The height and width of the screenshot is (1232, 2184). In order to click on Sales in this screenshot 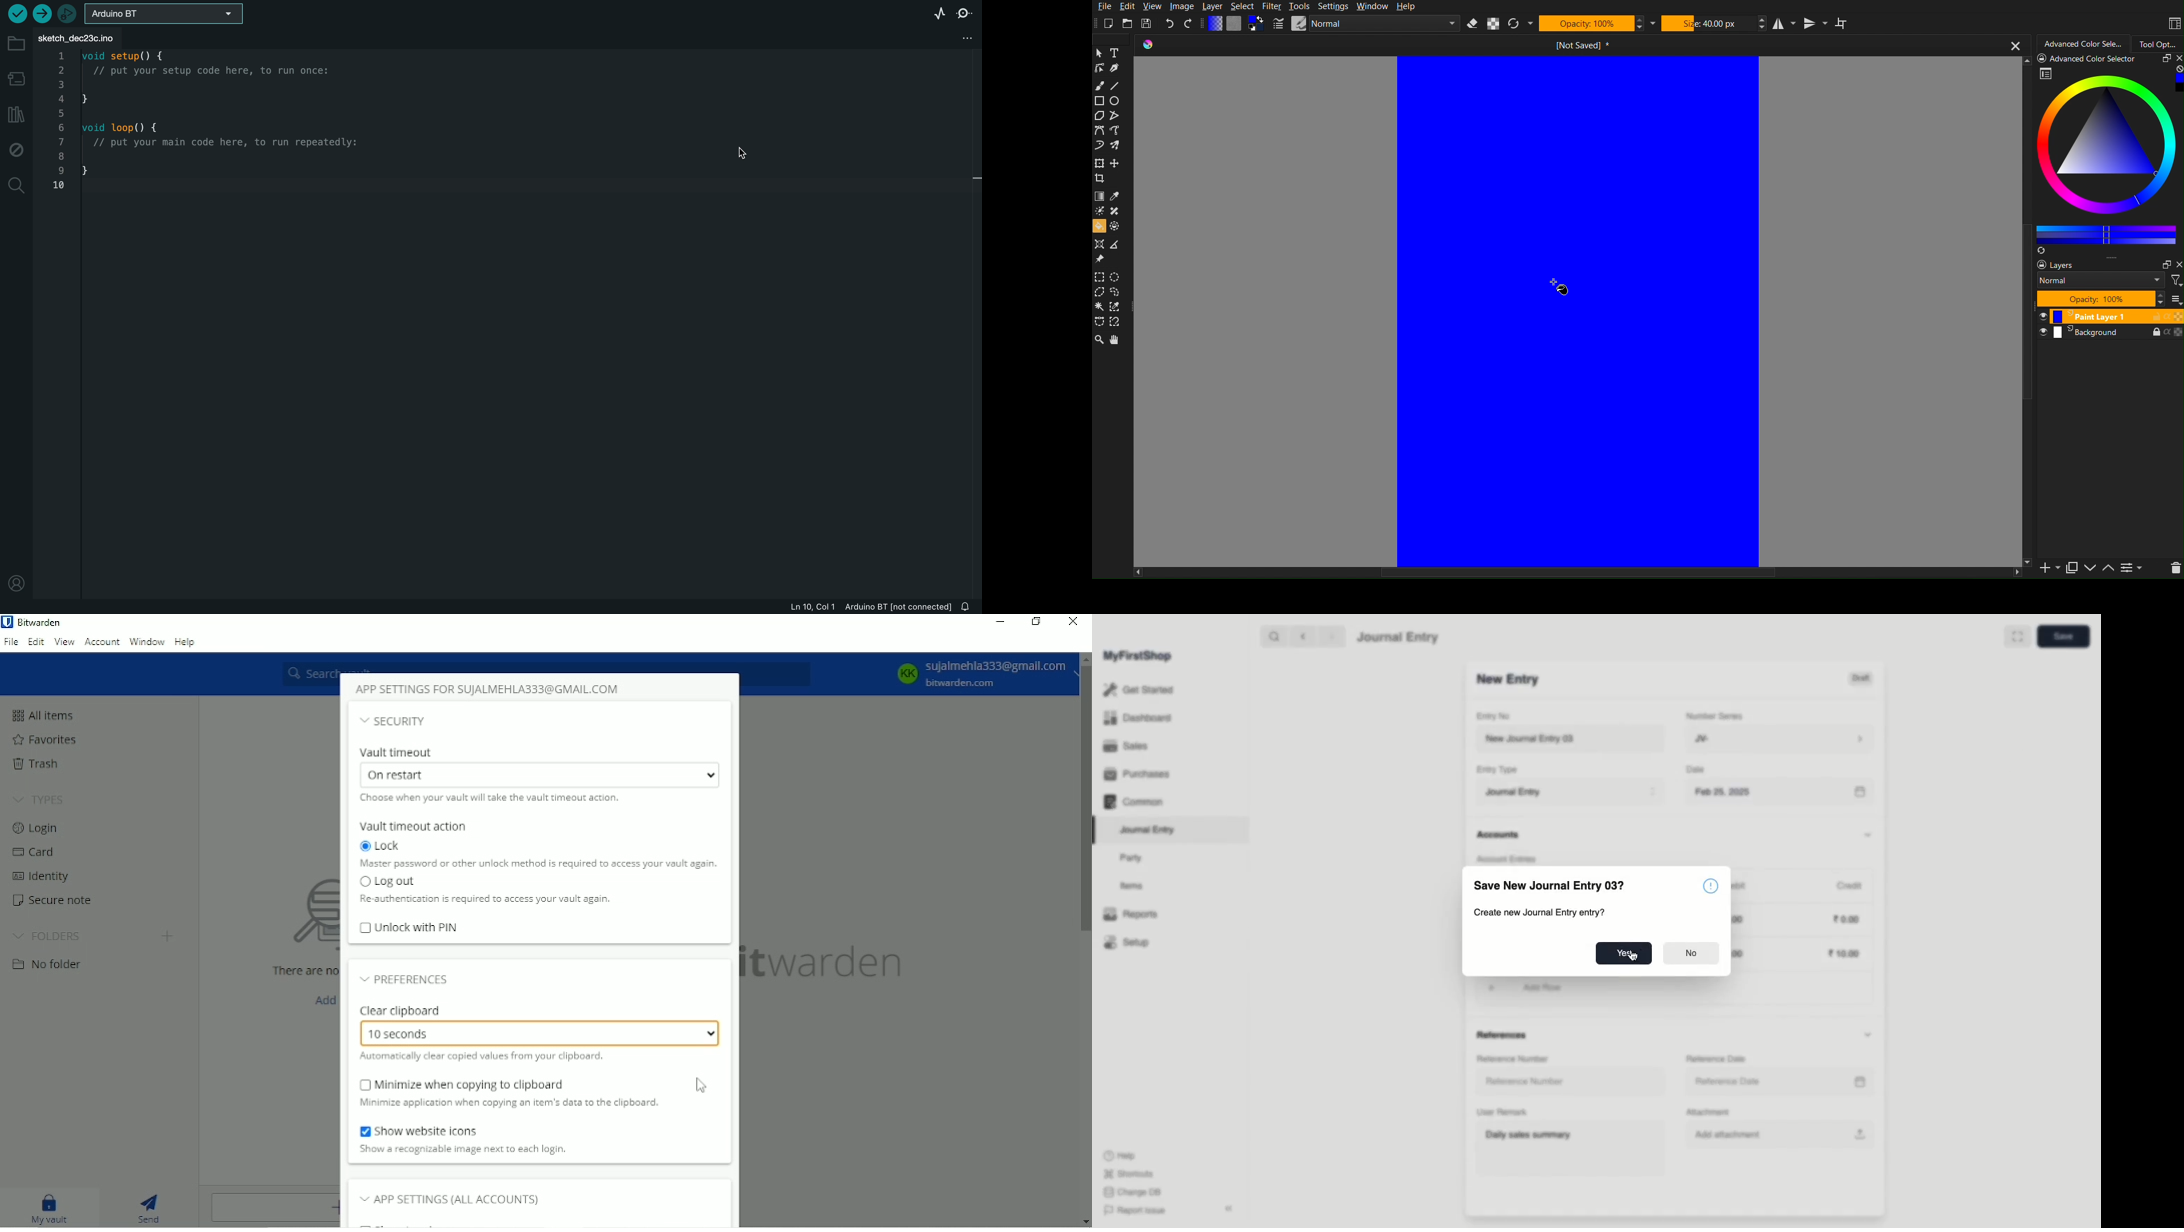, I will do `click(1126, 747)`.